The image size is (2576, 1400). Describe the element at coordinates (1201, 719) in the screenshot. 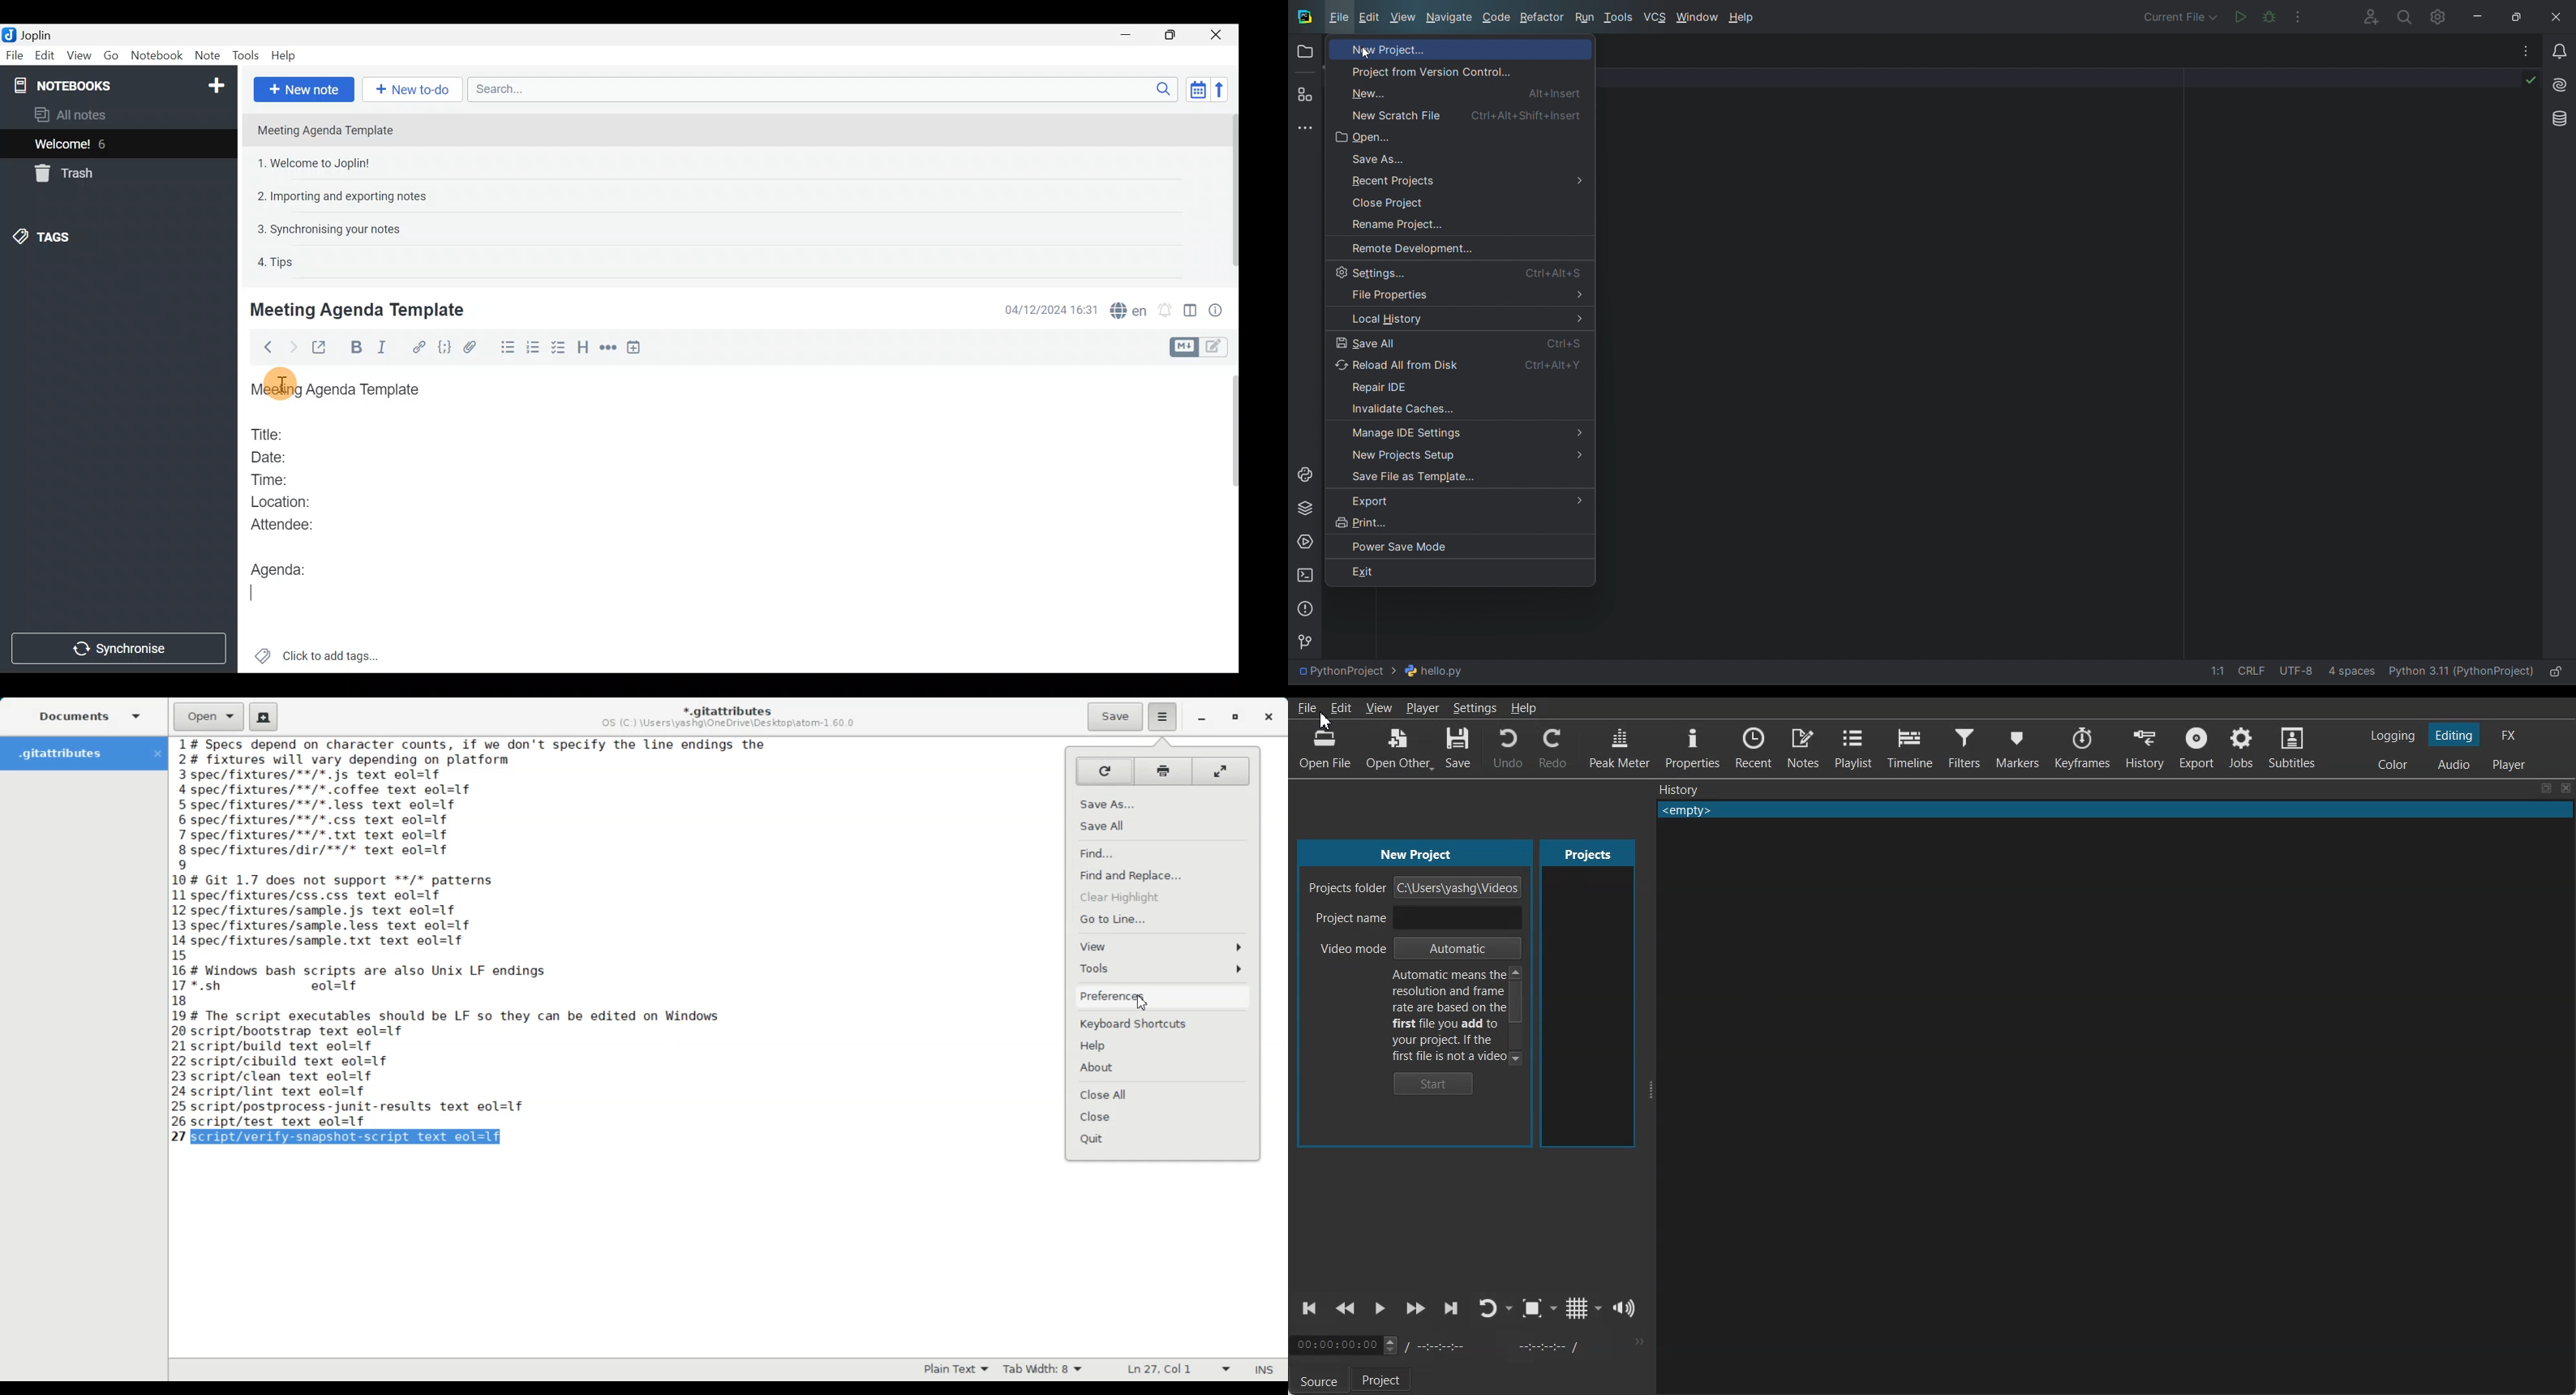

I see `Minimize` at that location.